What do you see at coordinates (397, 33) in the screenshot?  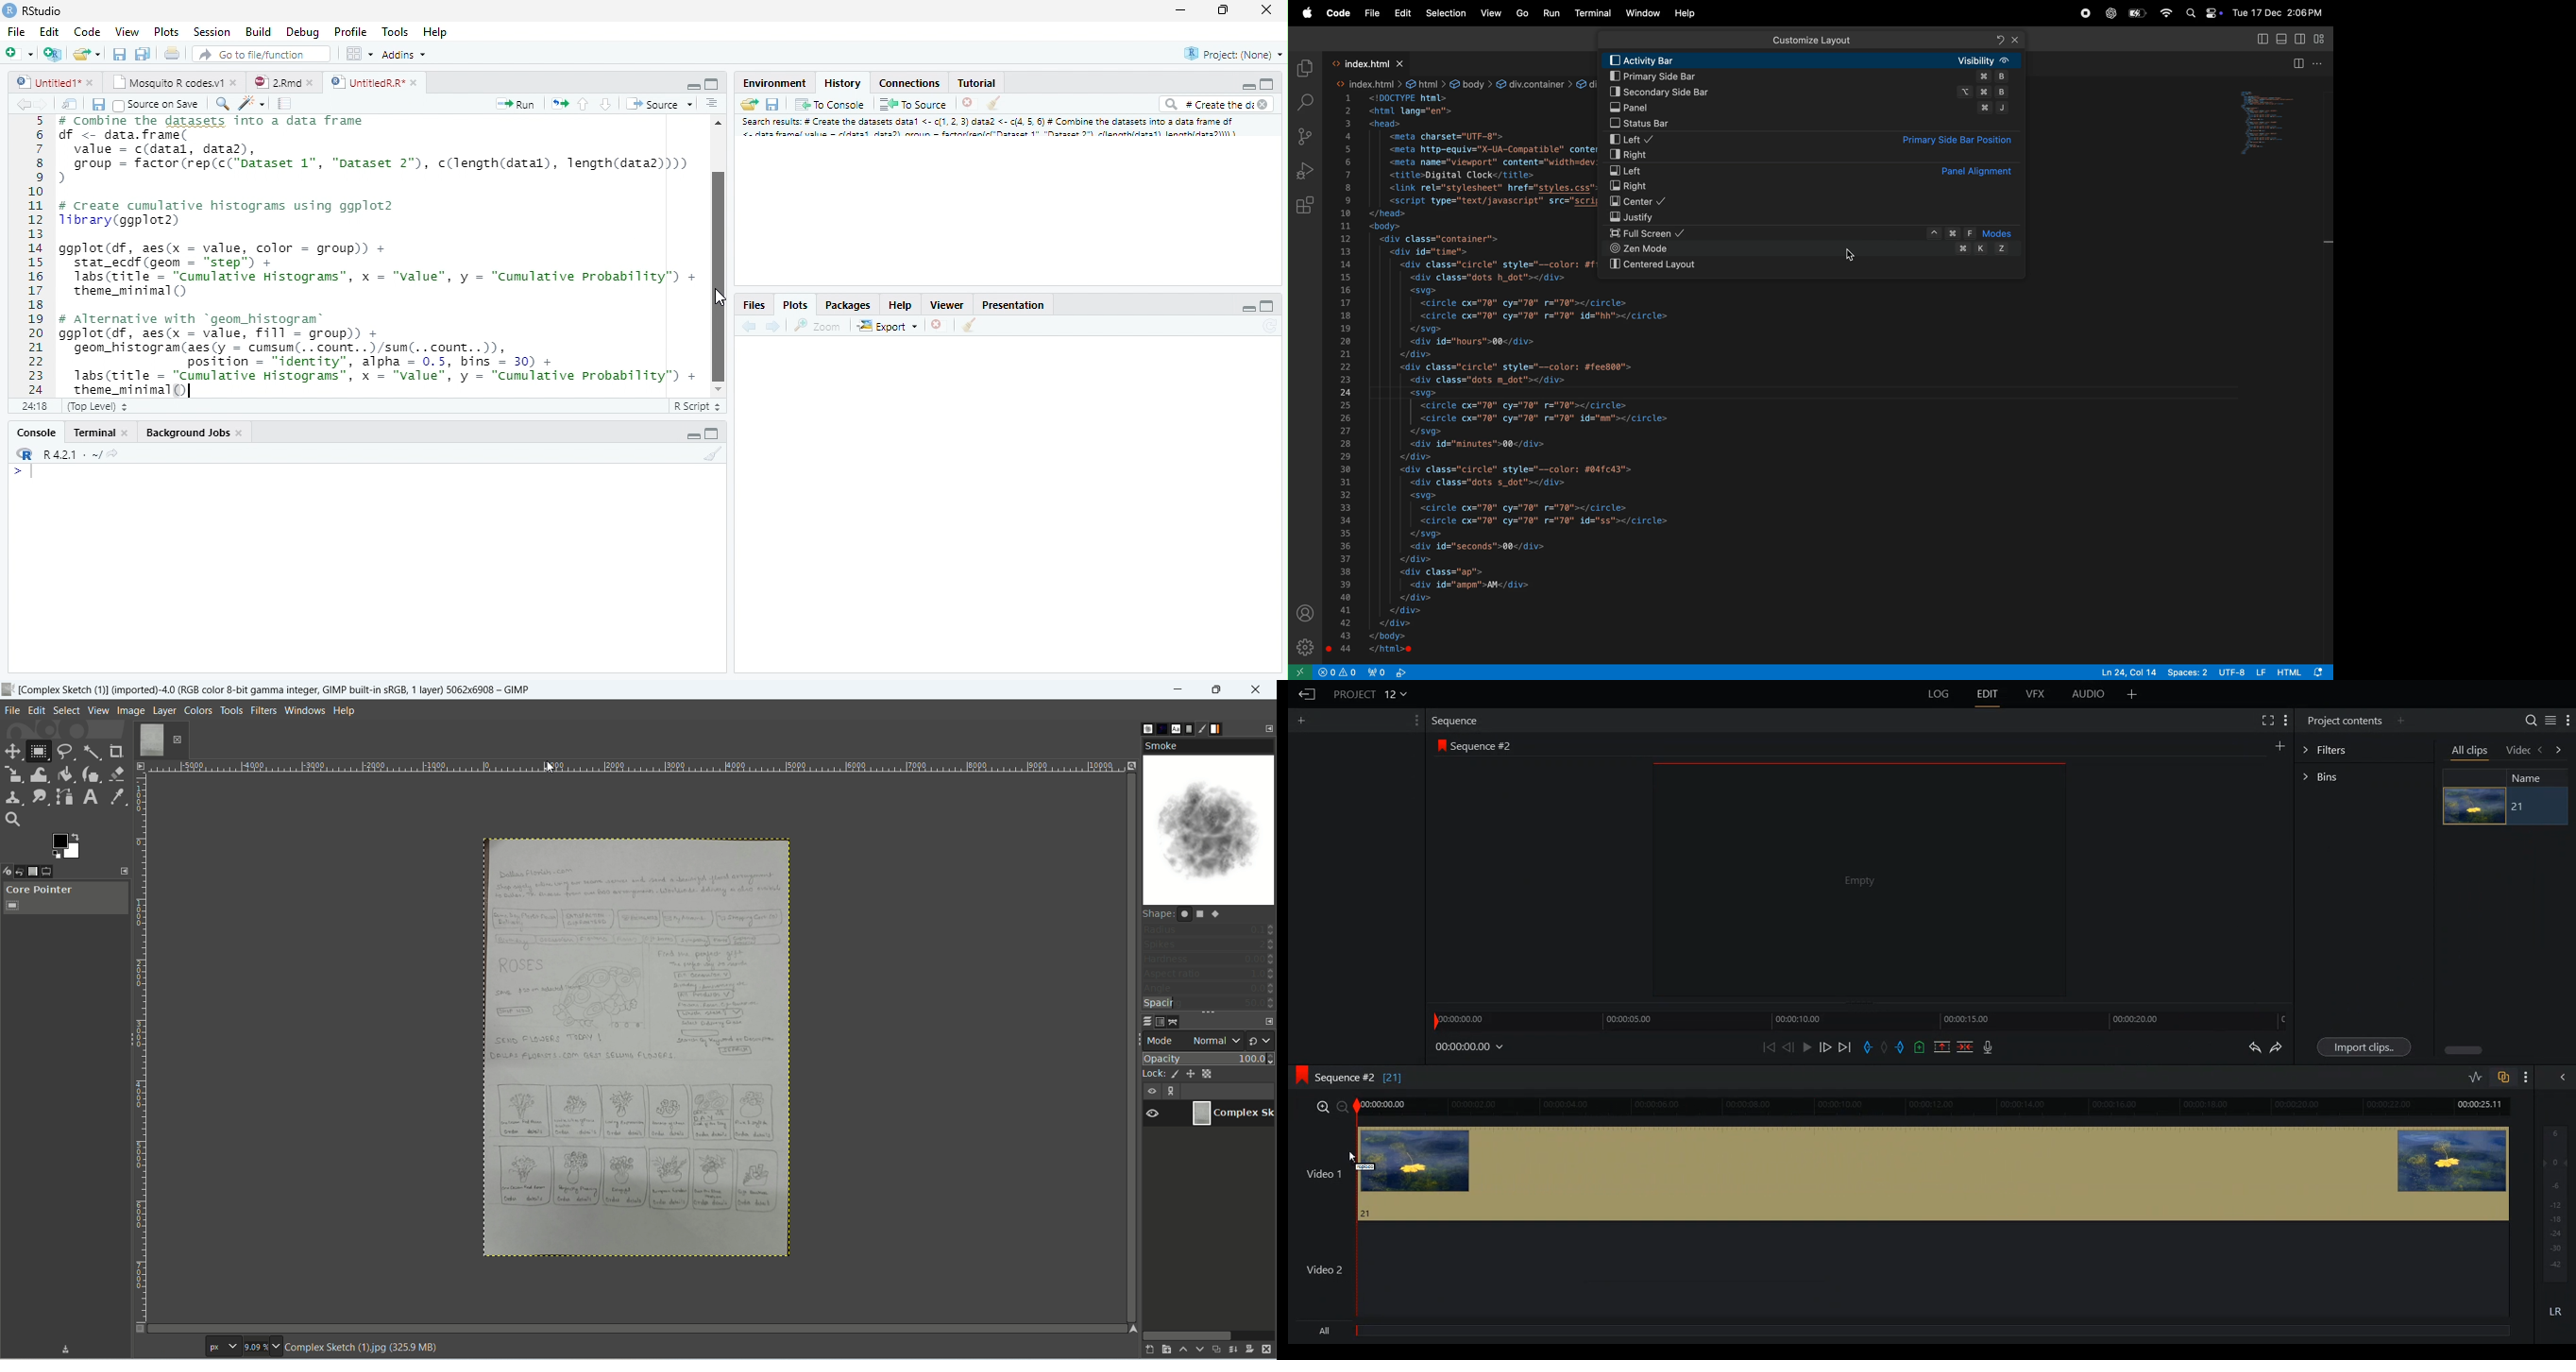 I see `Tools` at bounding box center [397, 33].